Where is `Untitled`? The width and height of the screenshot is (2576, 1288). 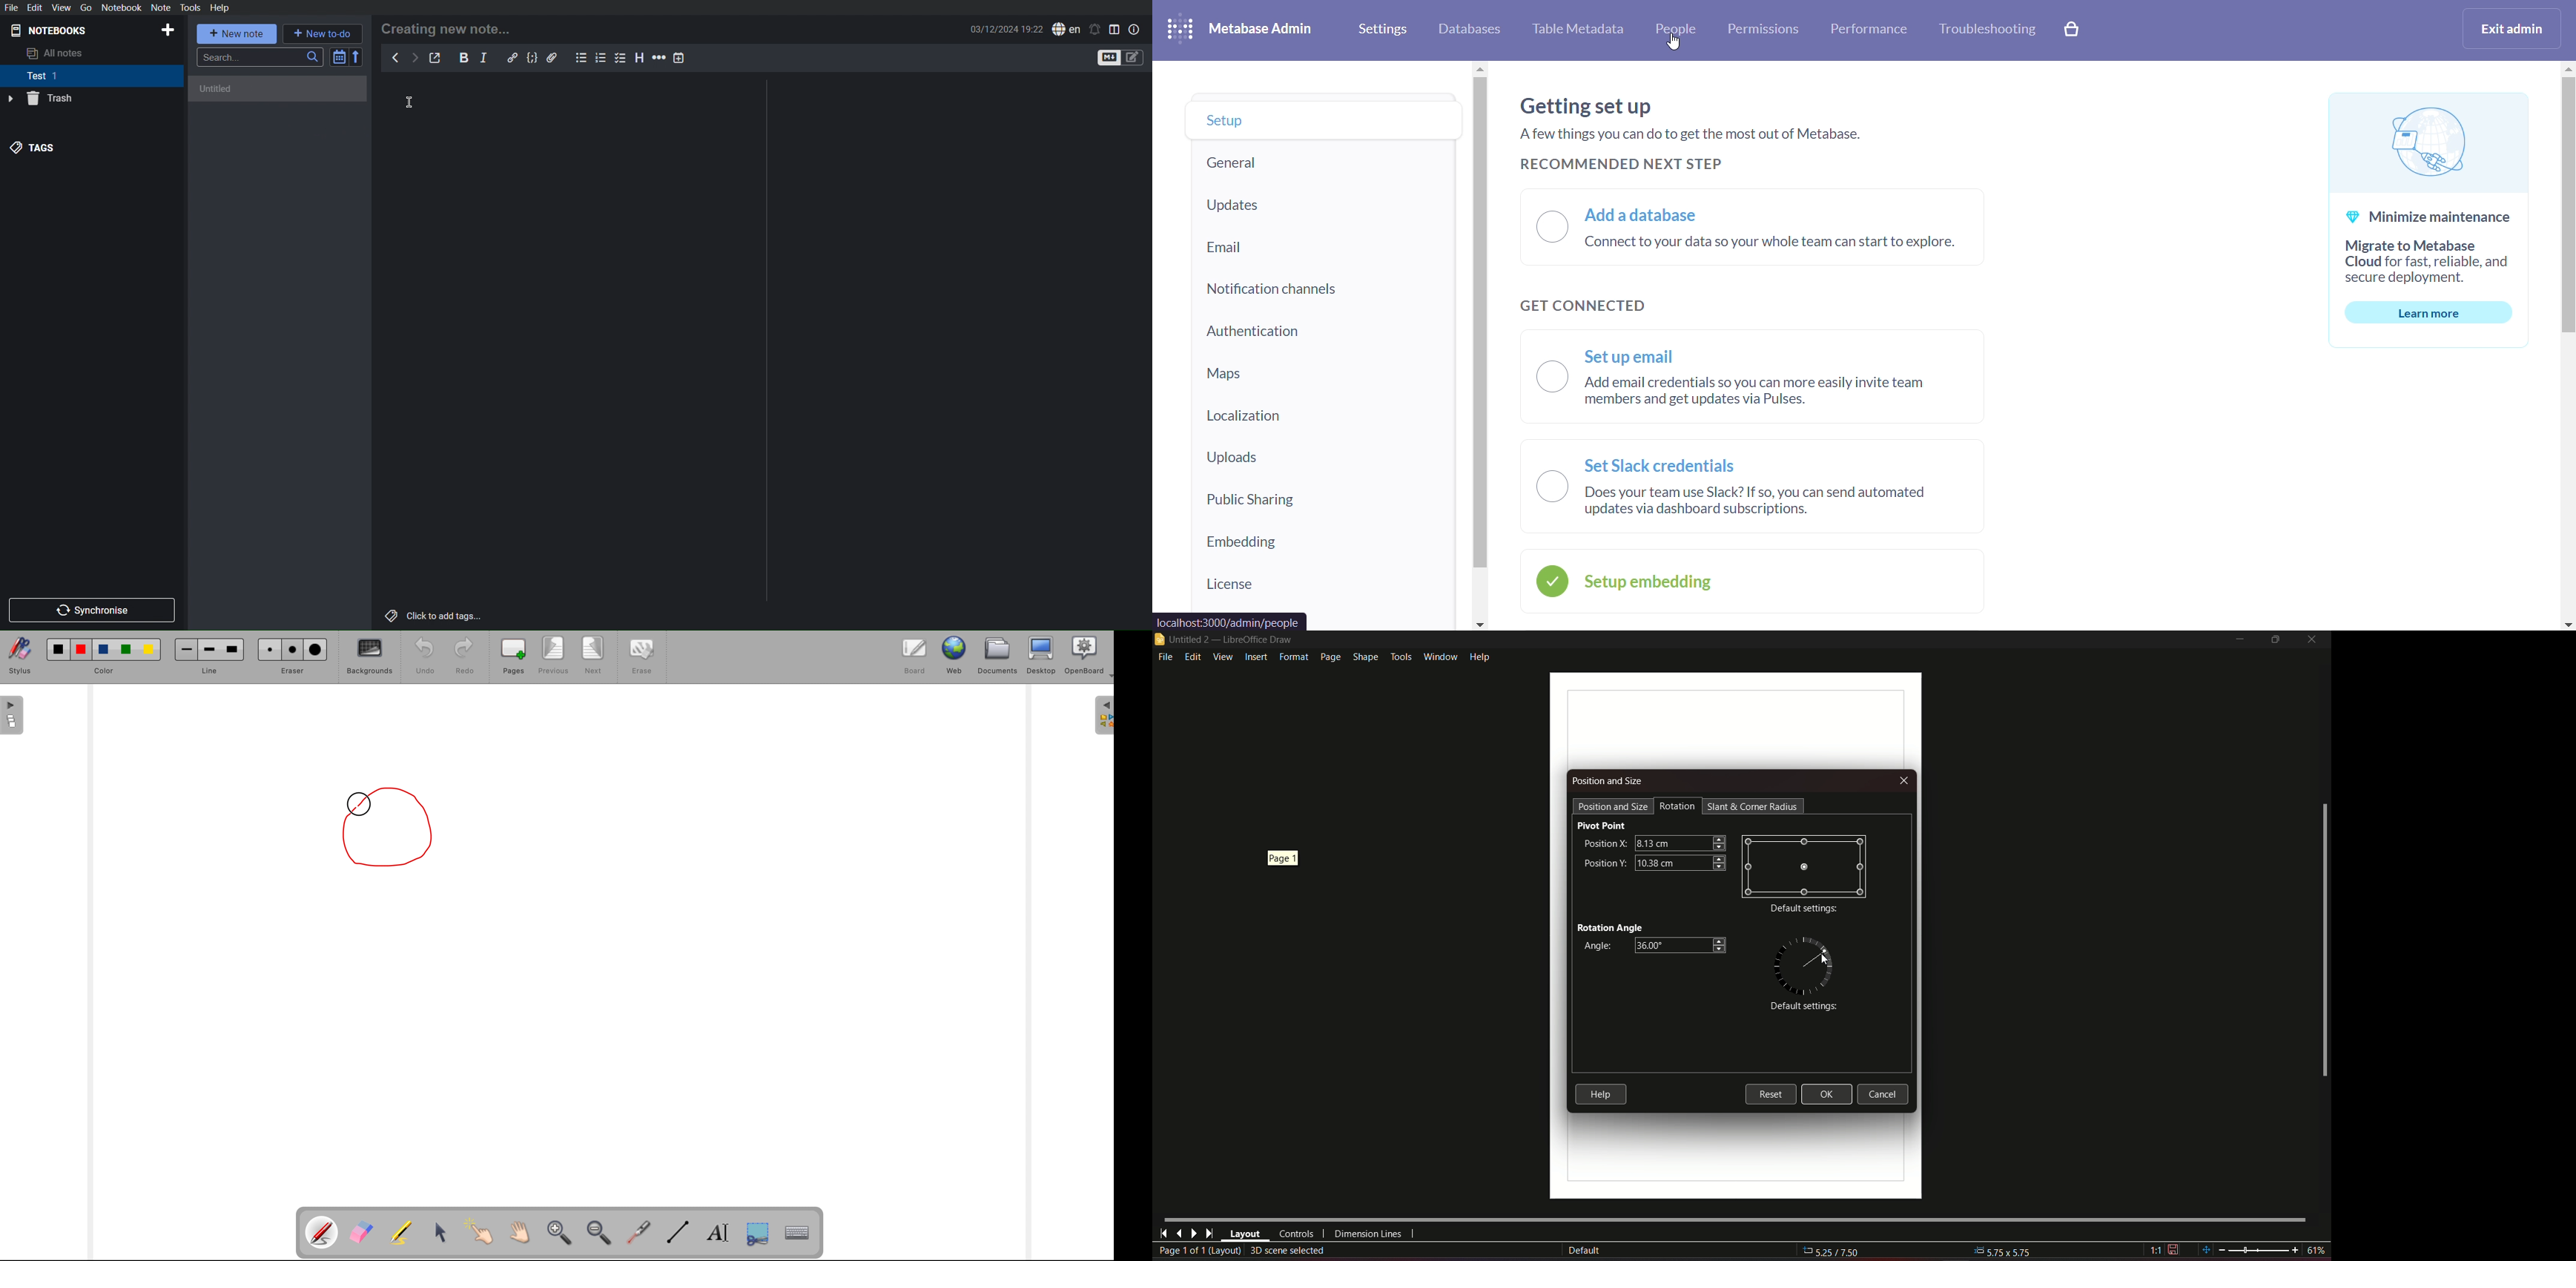 Untitled is located at coordinates (277, 87).